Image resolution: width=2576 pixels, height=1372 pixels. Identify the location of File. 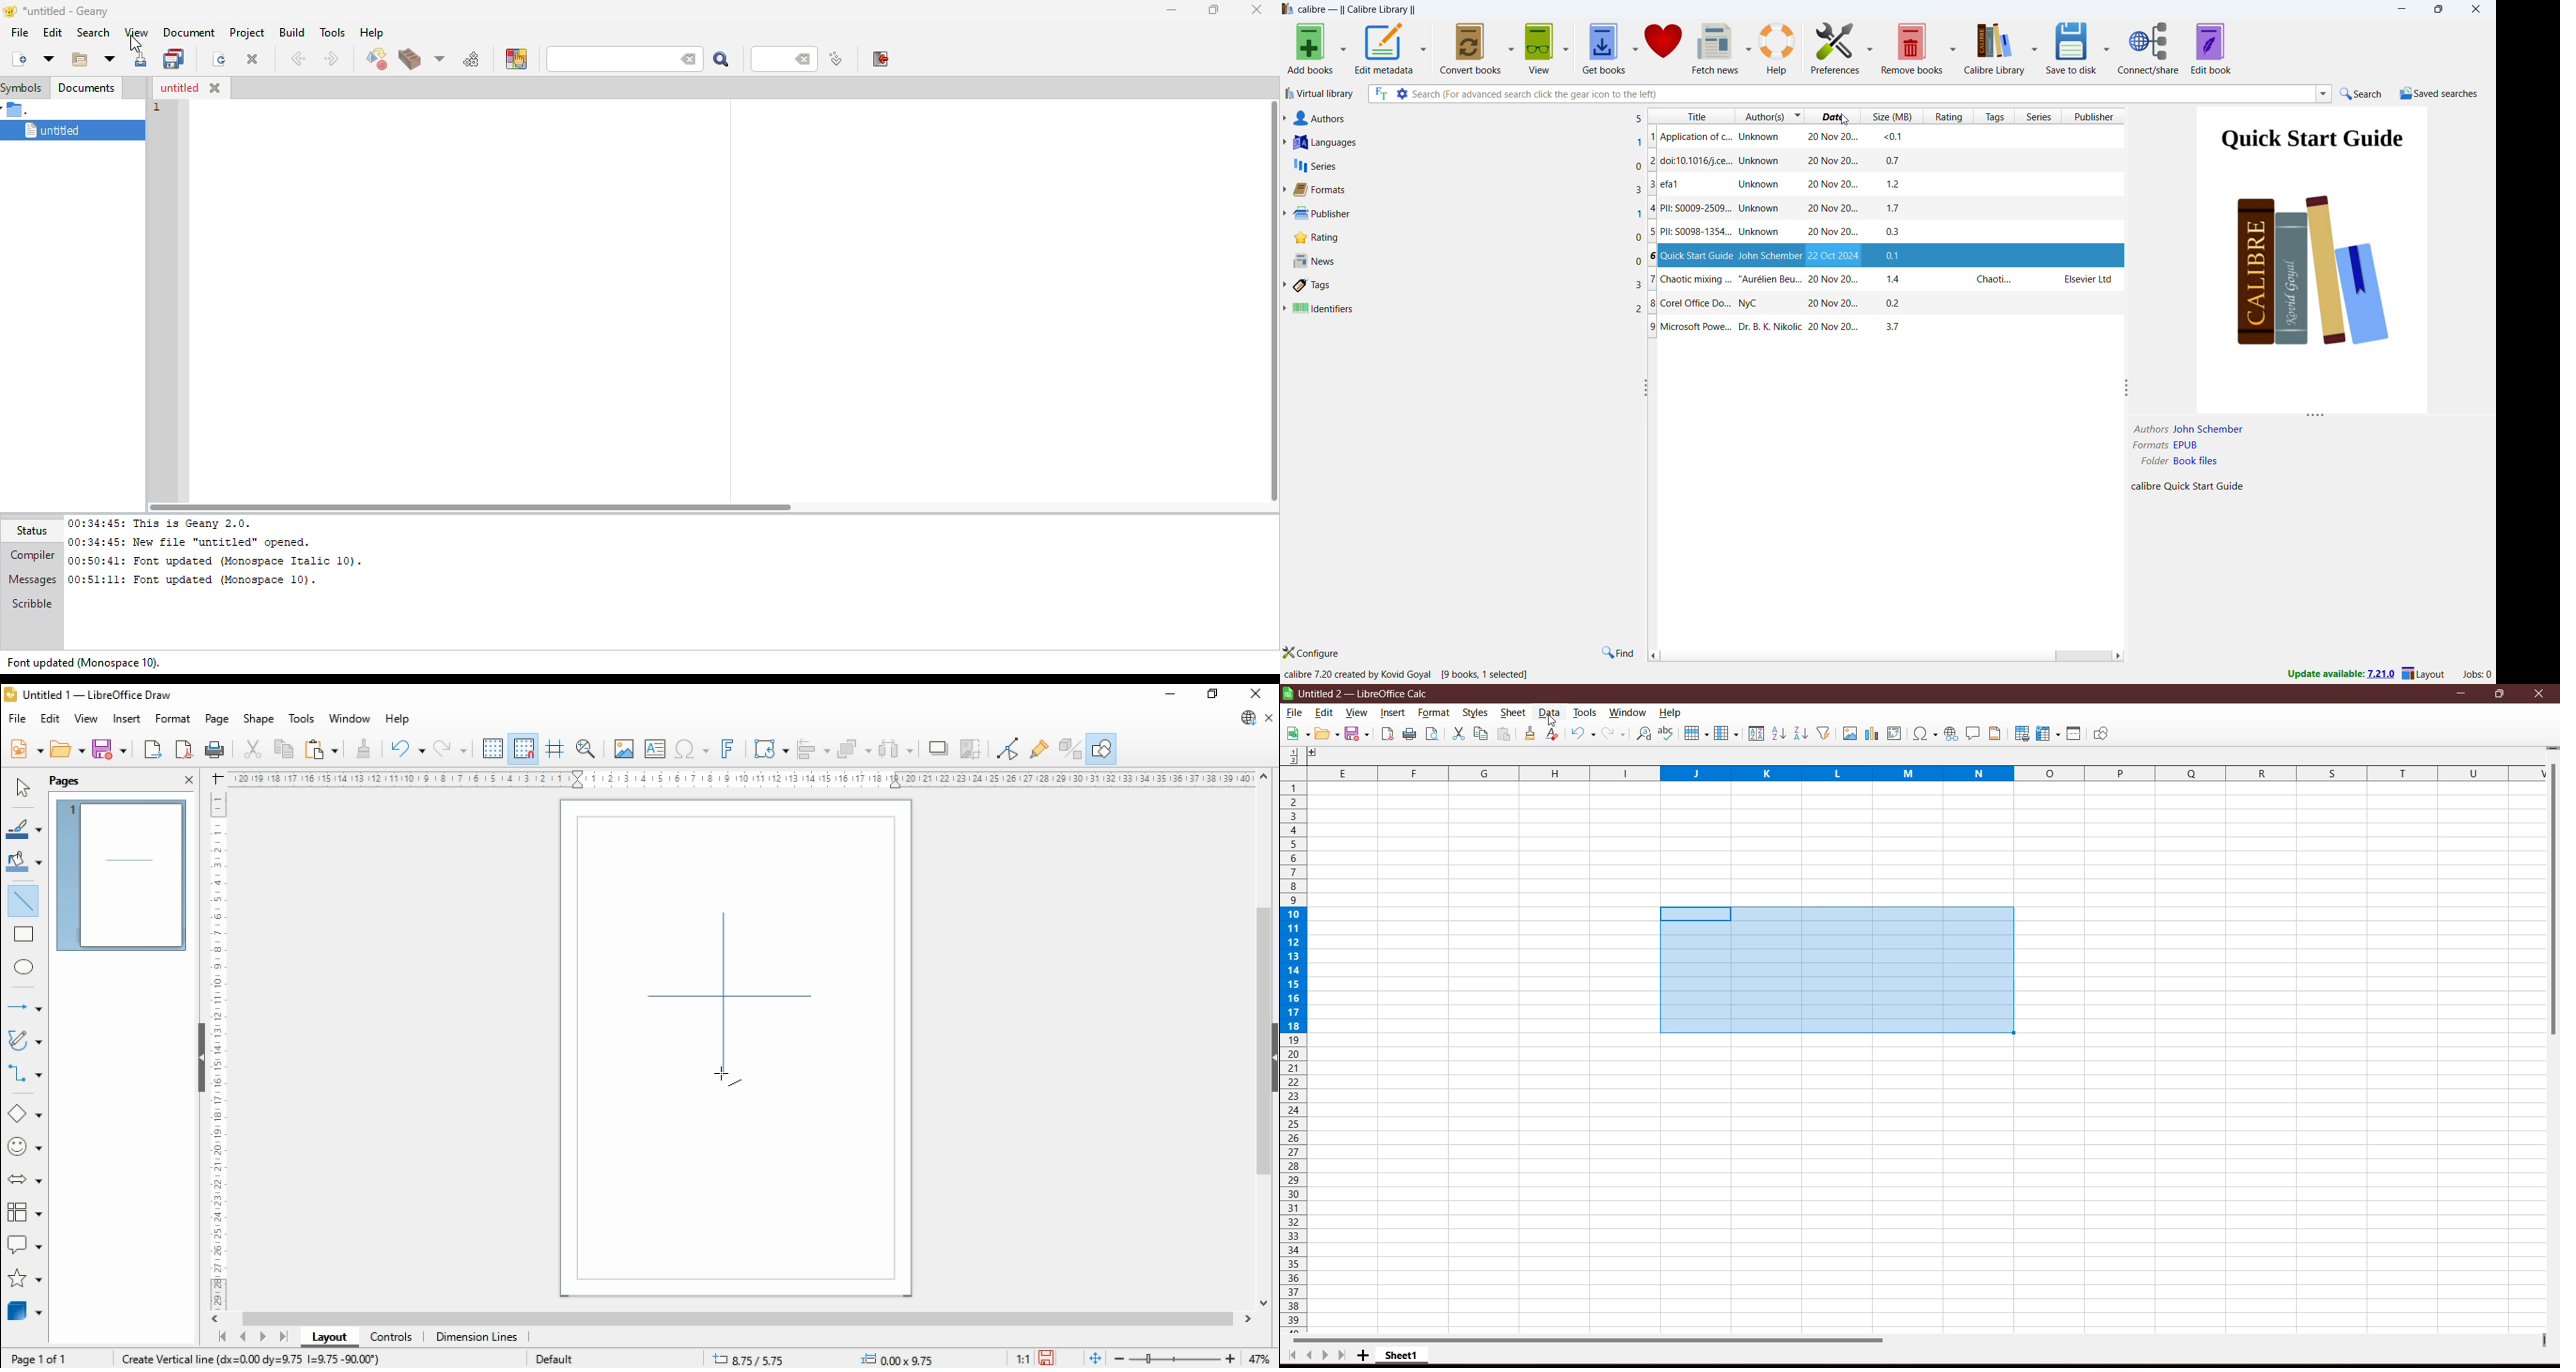
(1295, 713).